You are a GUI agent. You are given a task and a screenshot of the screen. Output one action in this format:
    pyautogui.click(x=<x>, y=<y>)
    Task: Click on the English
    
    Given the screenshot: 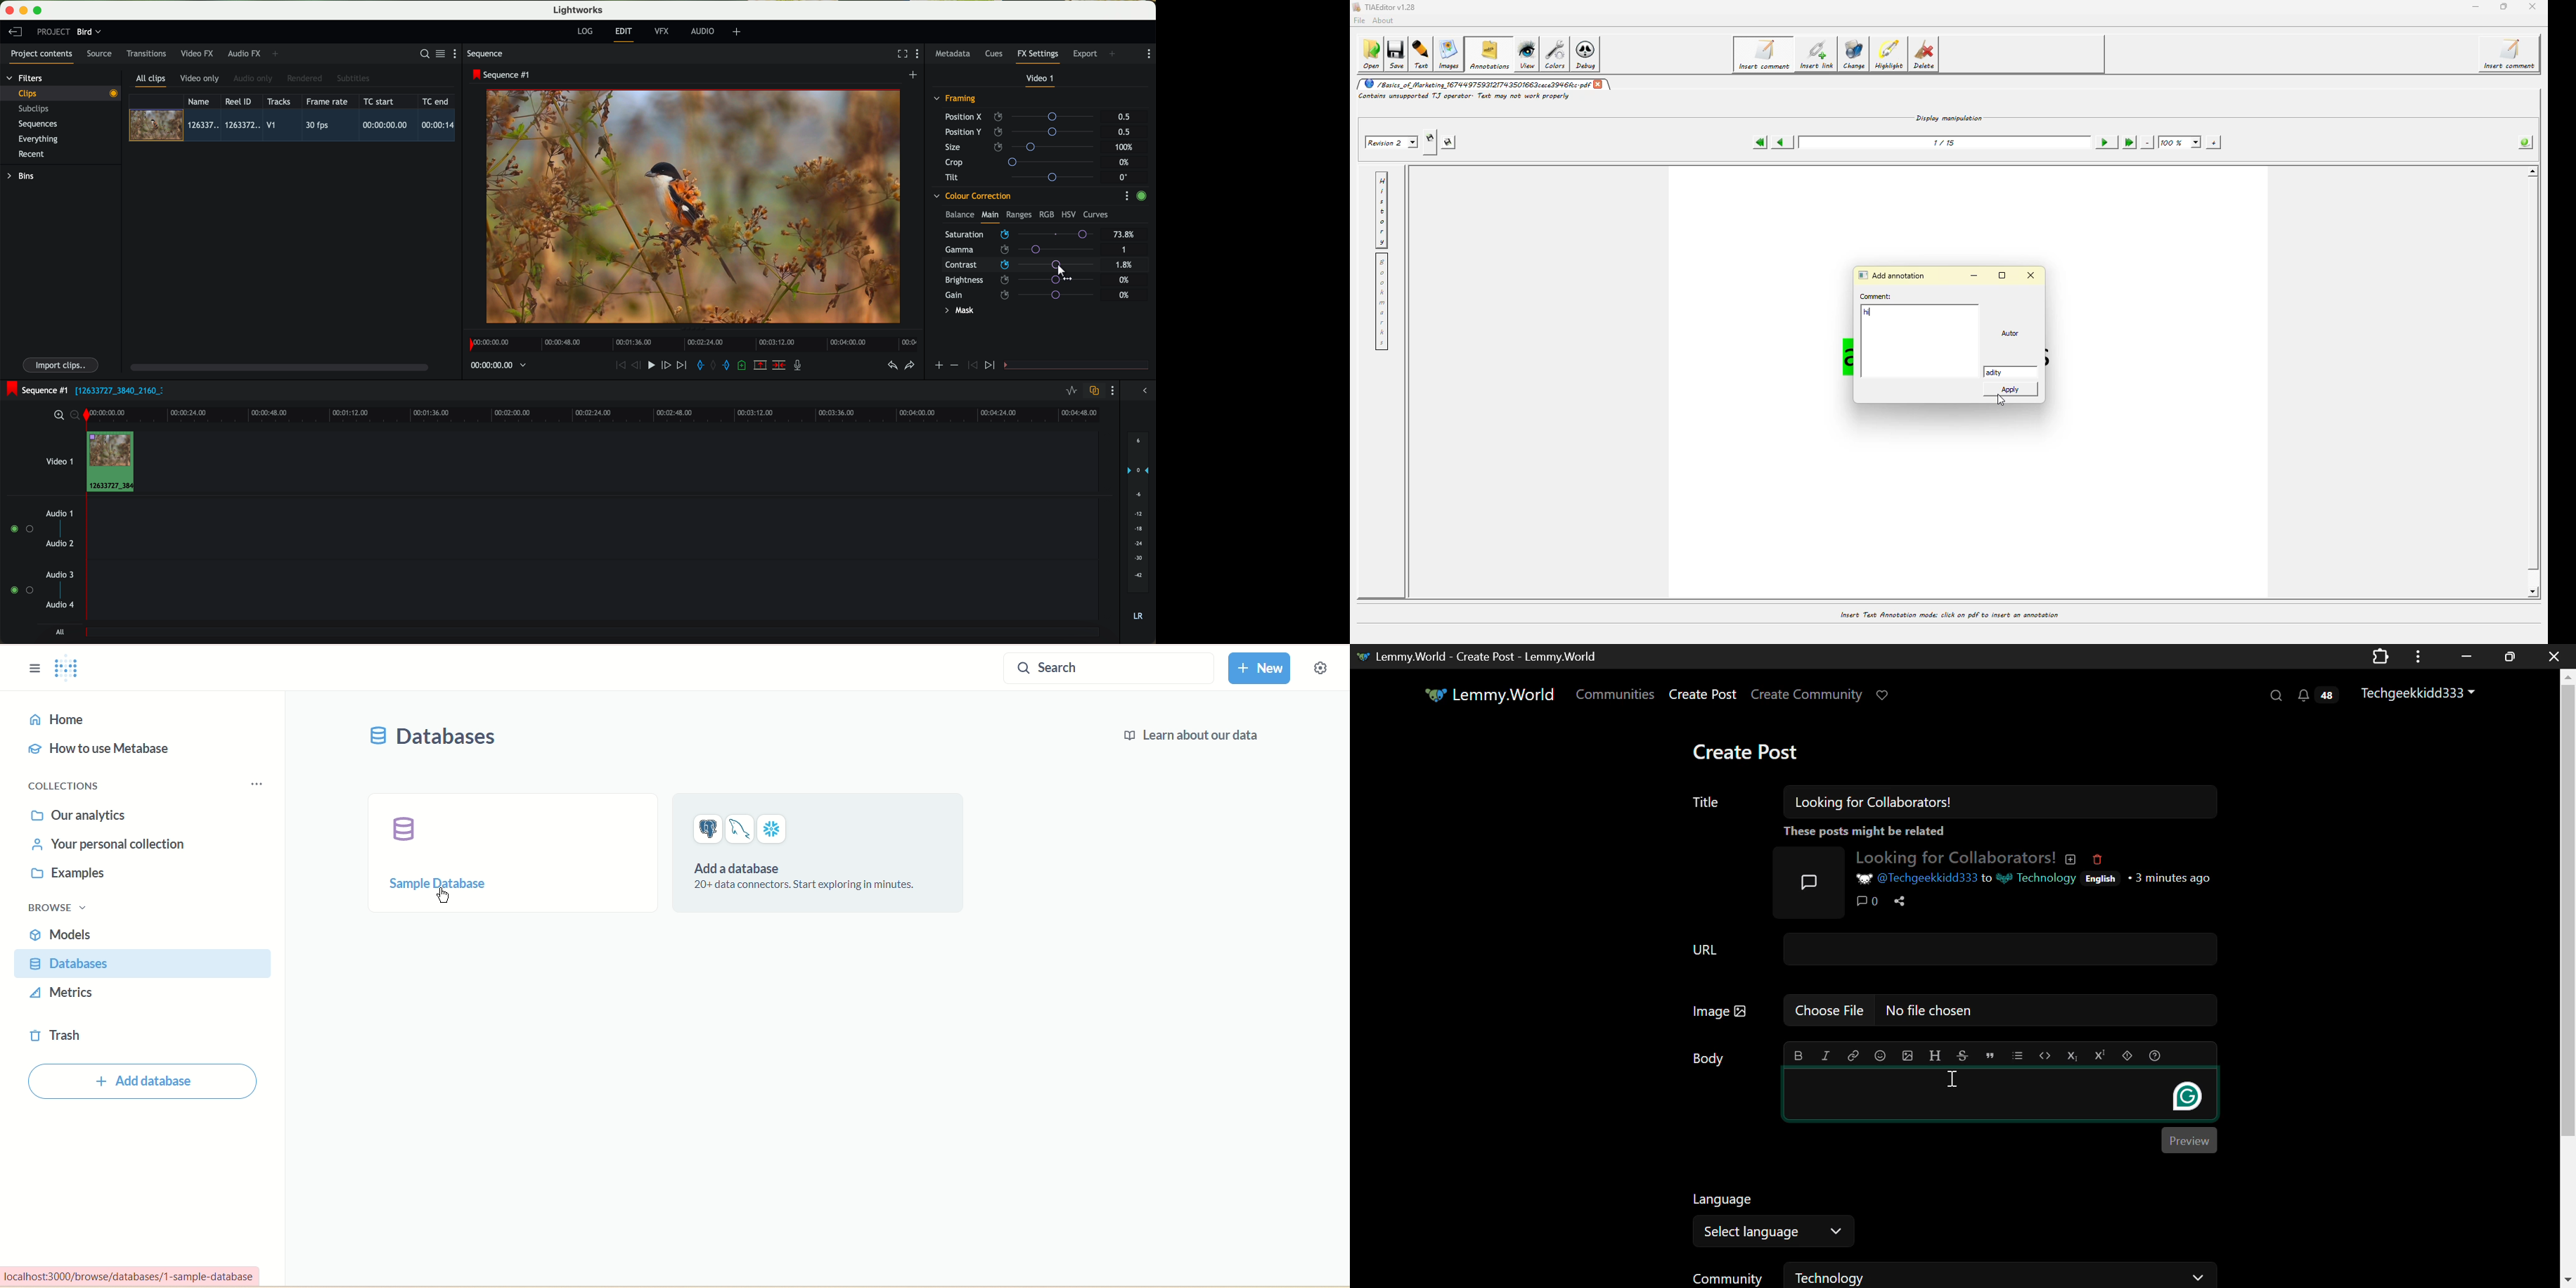 What is the action you would take?
    pyautogui.click(x=2101, y=878)
    